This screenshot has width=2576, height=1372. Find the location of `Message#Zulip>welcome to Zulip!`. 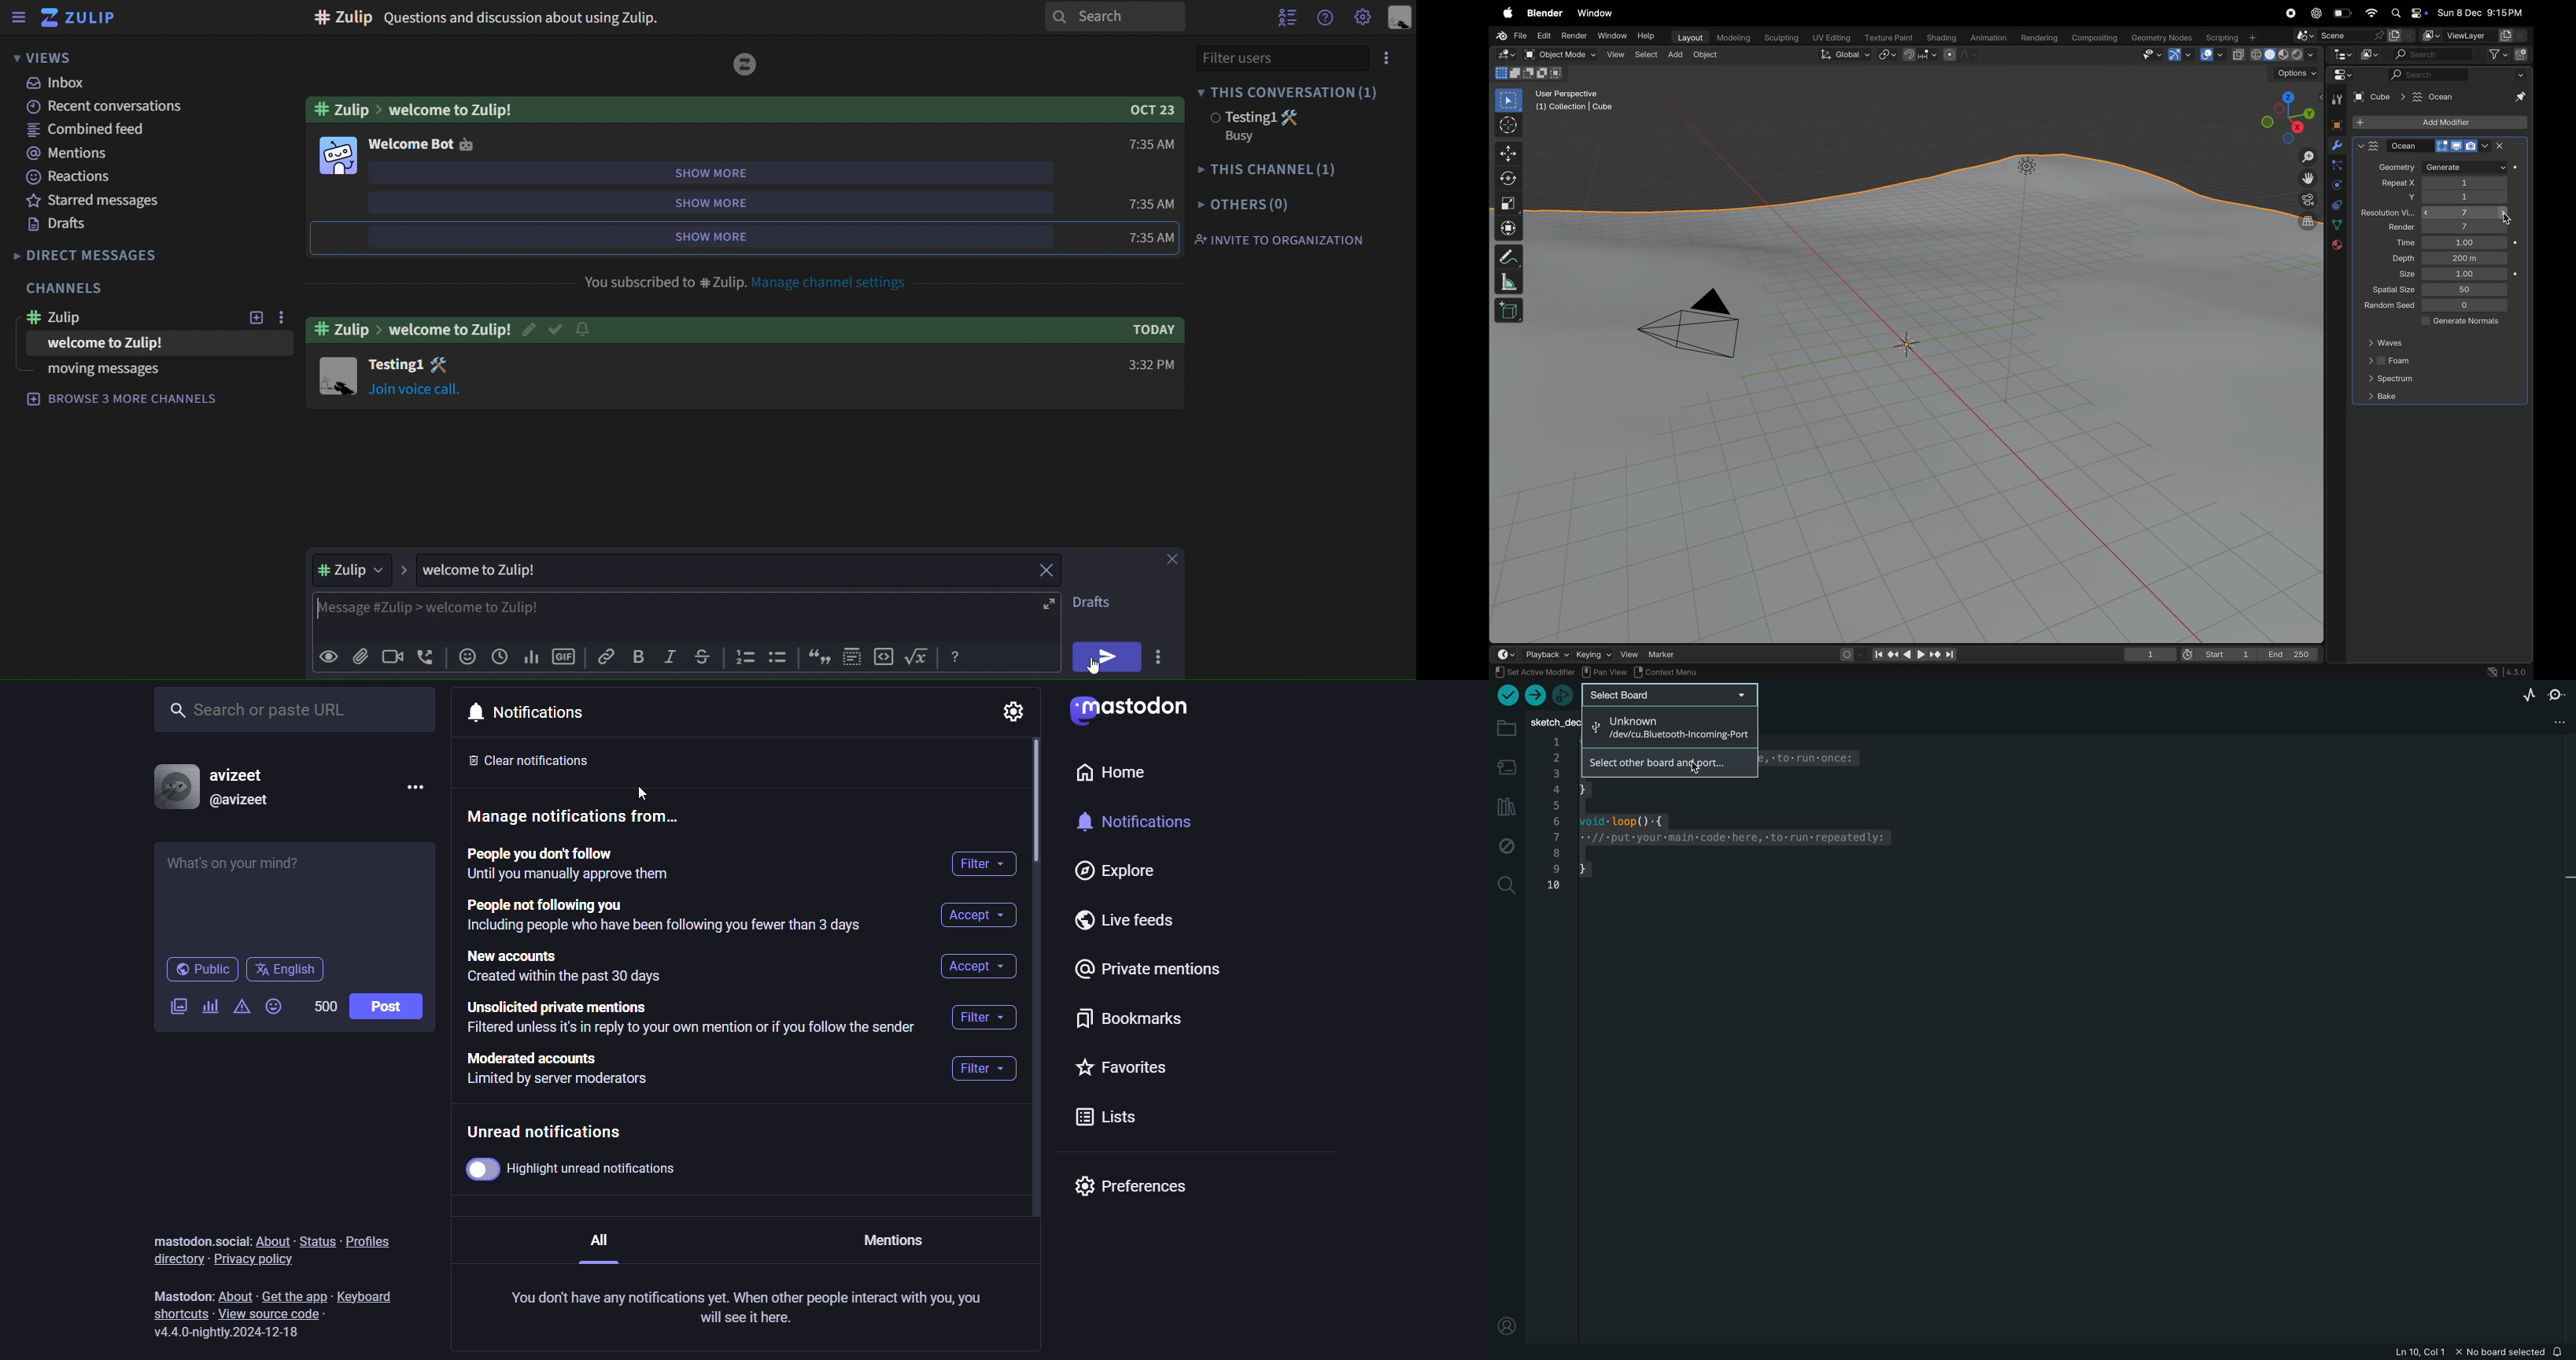

Message#Zulip>welcome to Zulip! is located at coordinates (611, 607).